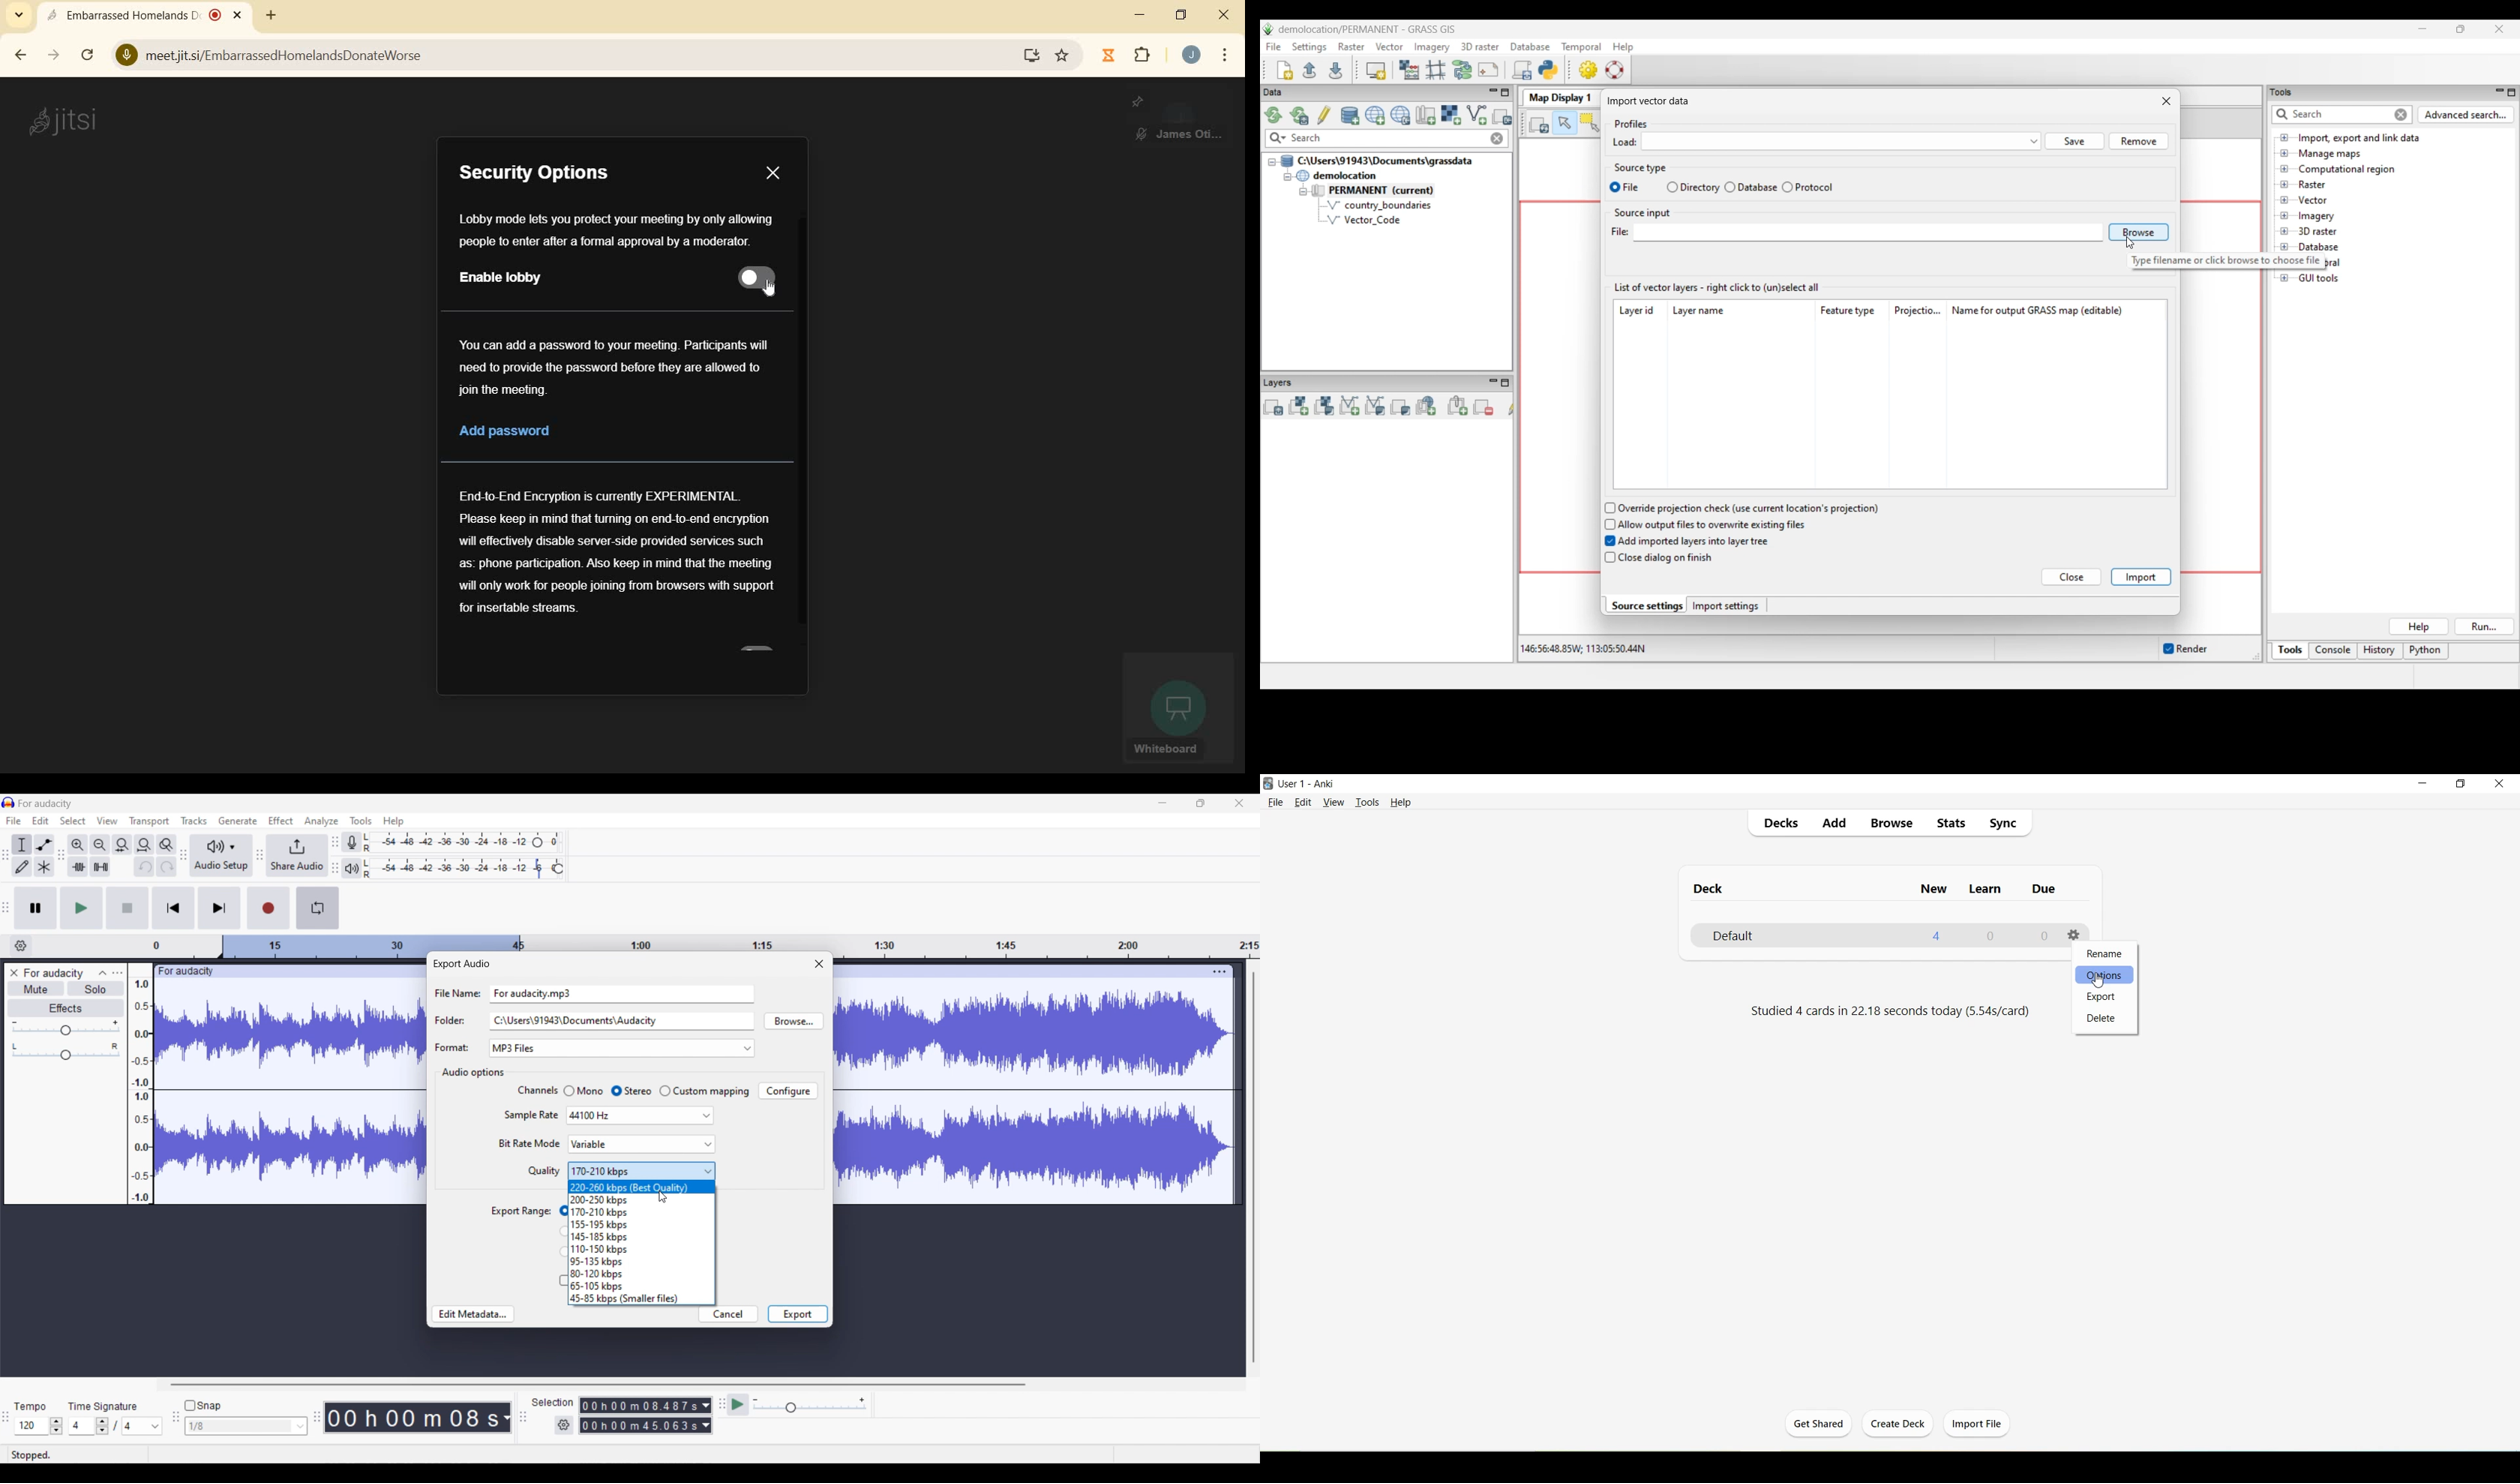 This screenshot has width=2520, height=1484. What do you see at coordinates (2423, 785) in the screenshot?
I see `Minimize` at bounding box center [2423, 785].